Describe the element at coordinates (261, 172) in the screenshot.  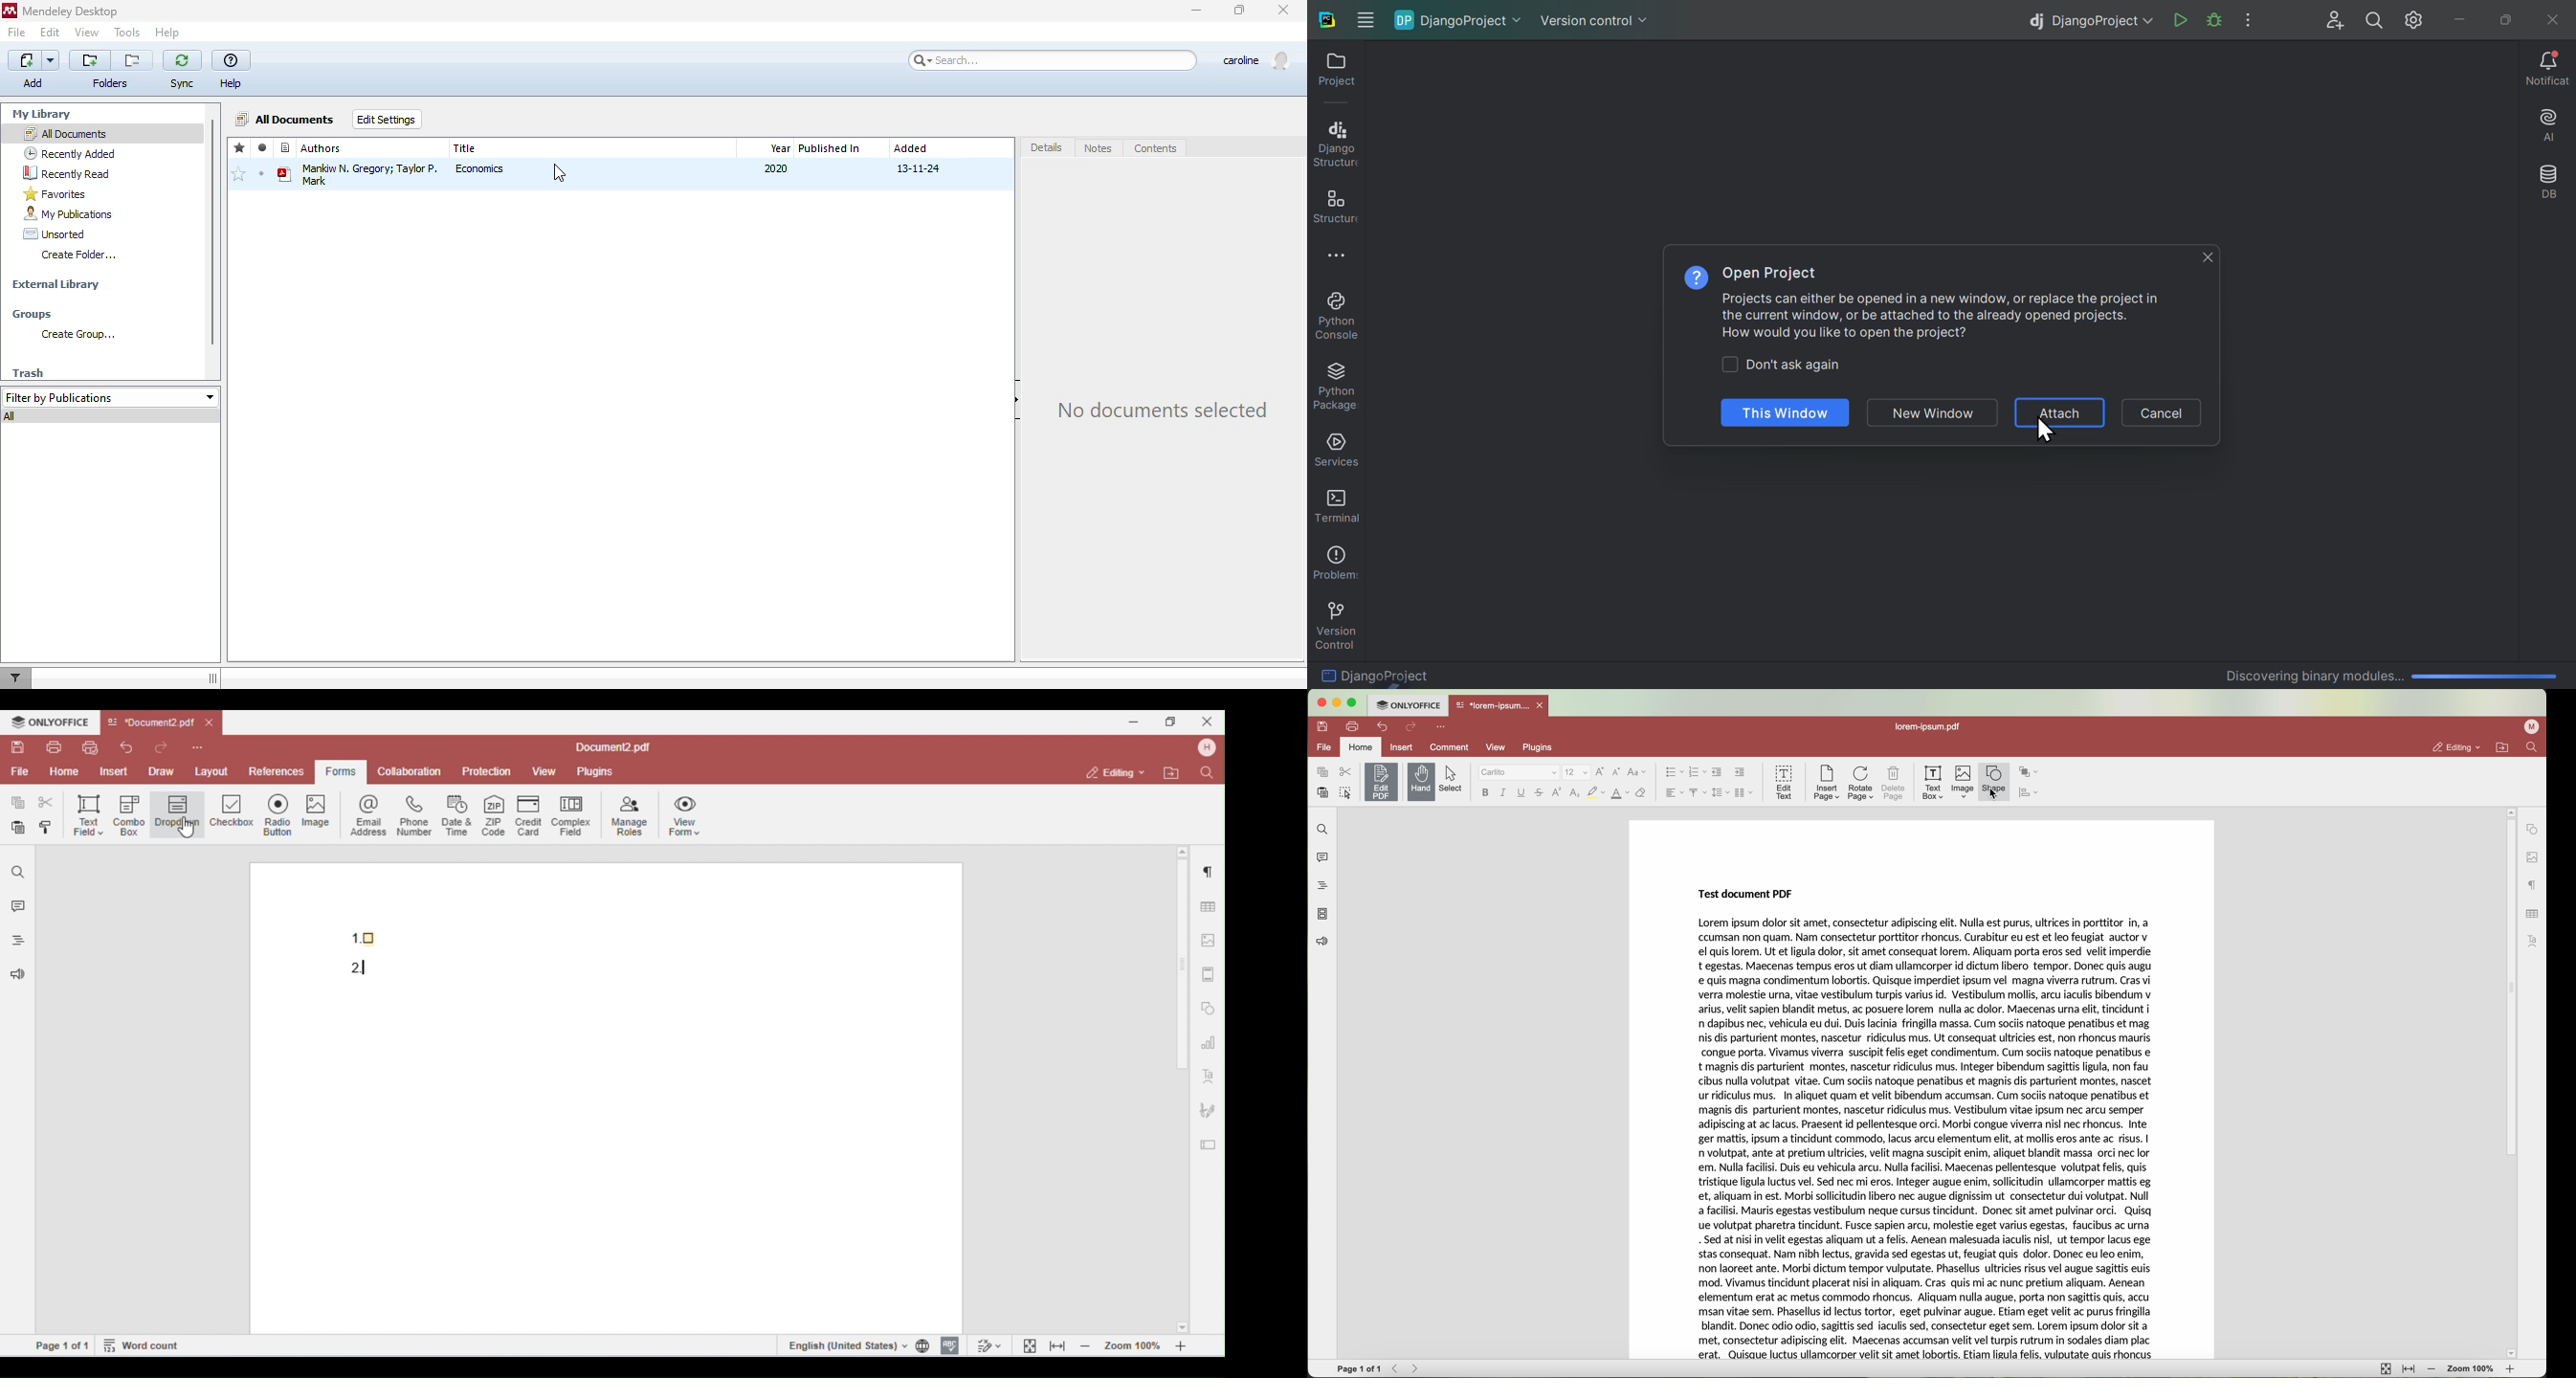
I see `mark as unread` at that location.